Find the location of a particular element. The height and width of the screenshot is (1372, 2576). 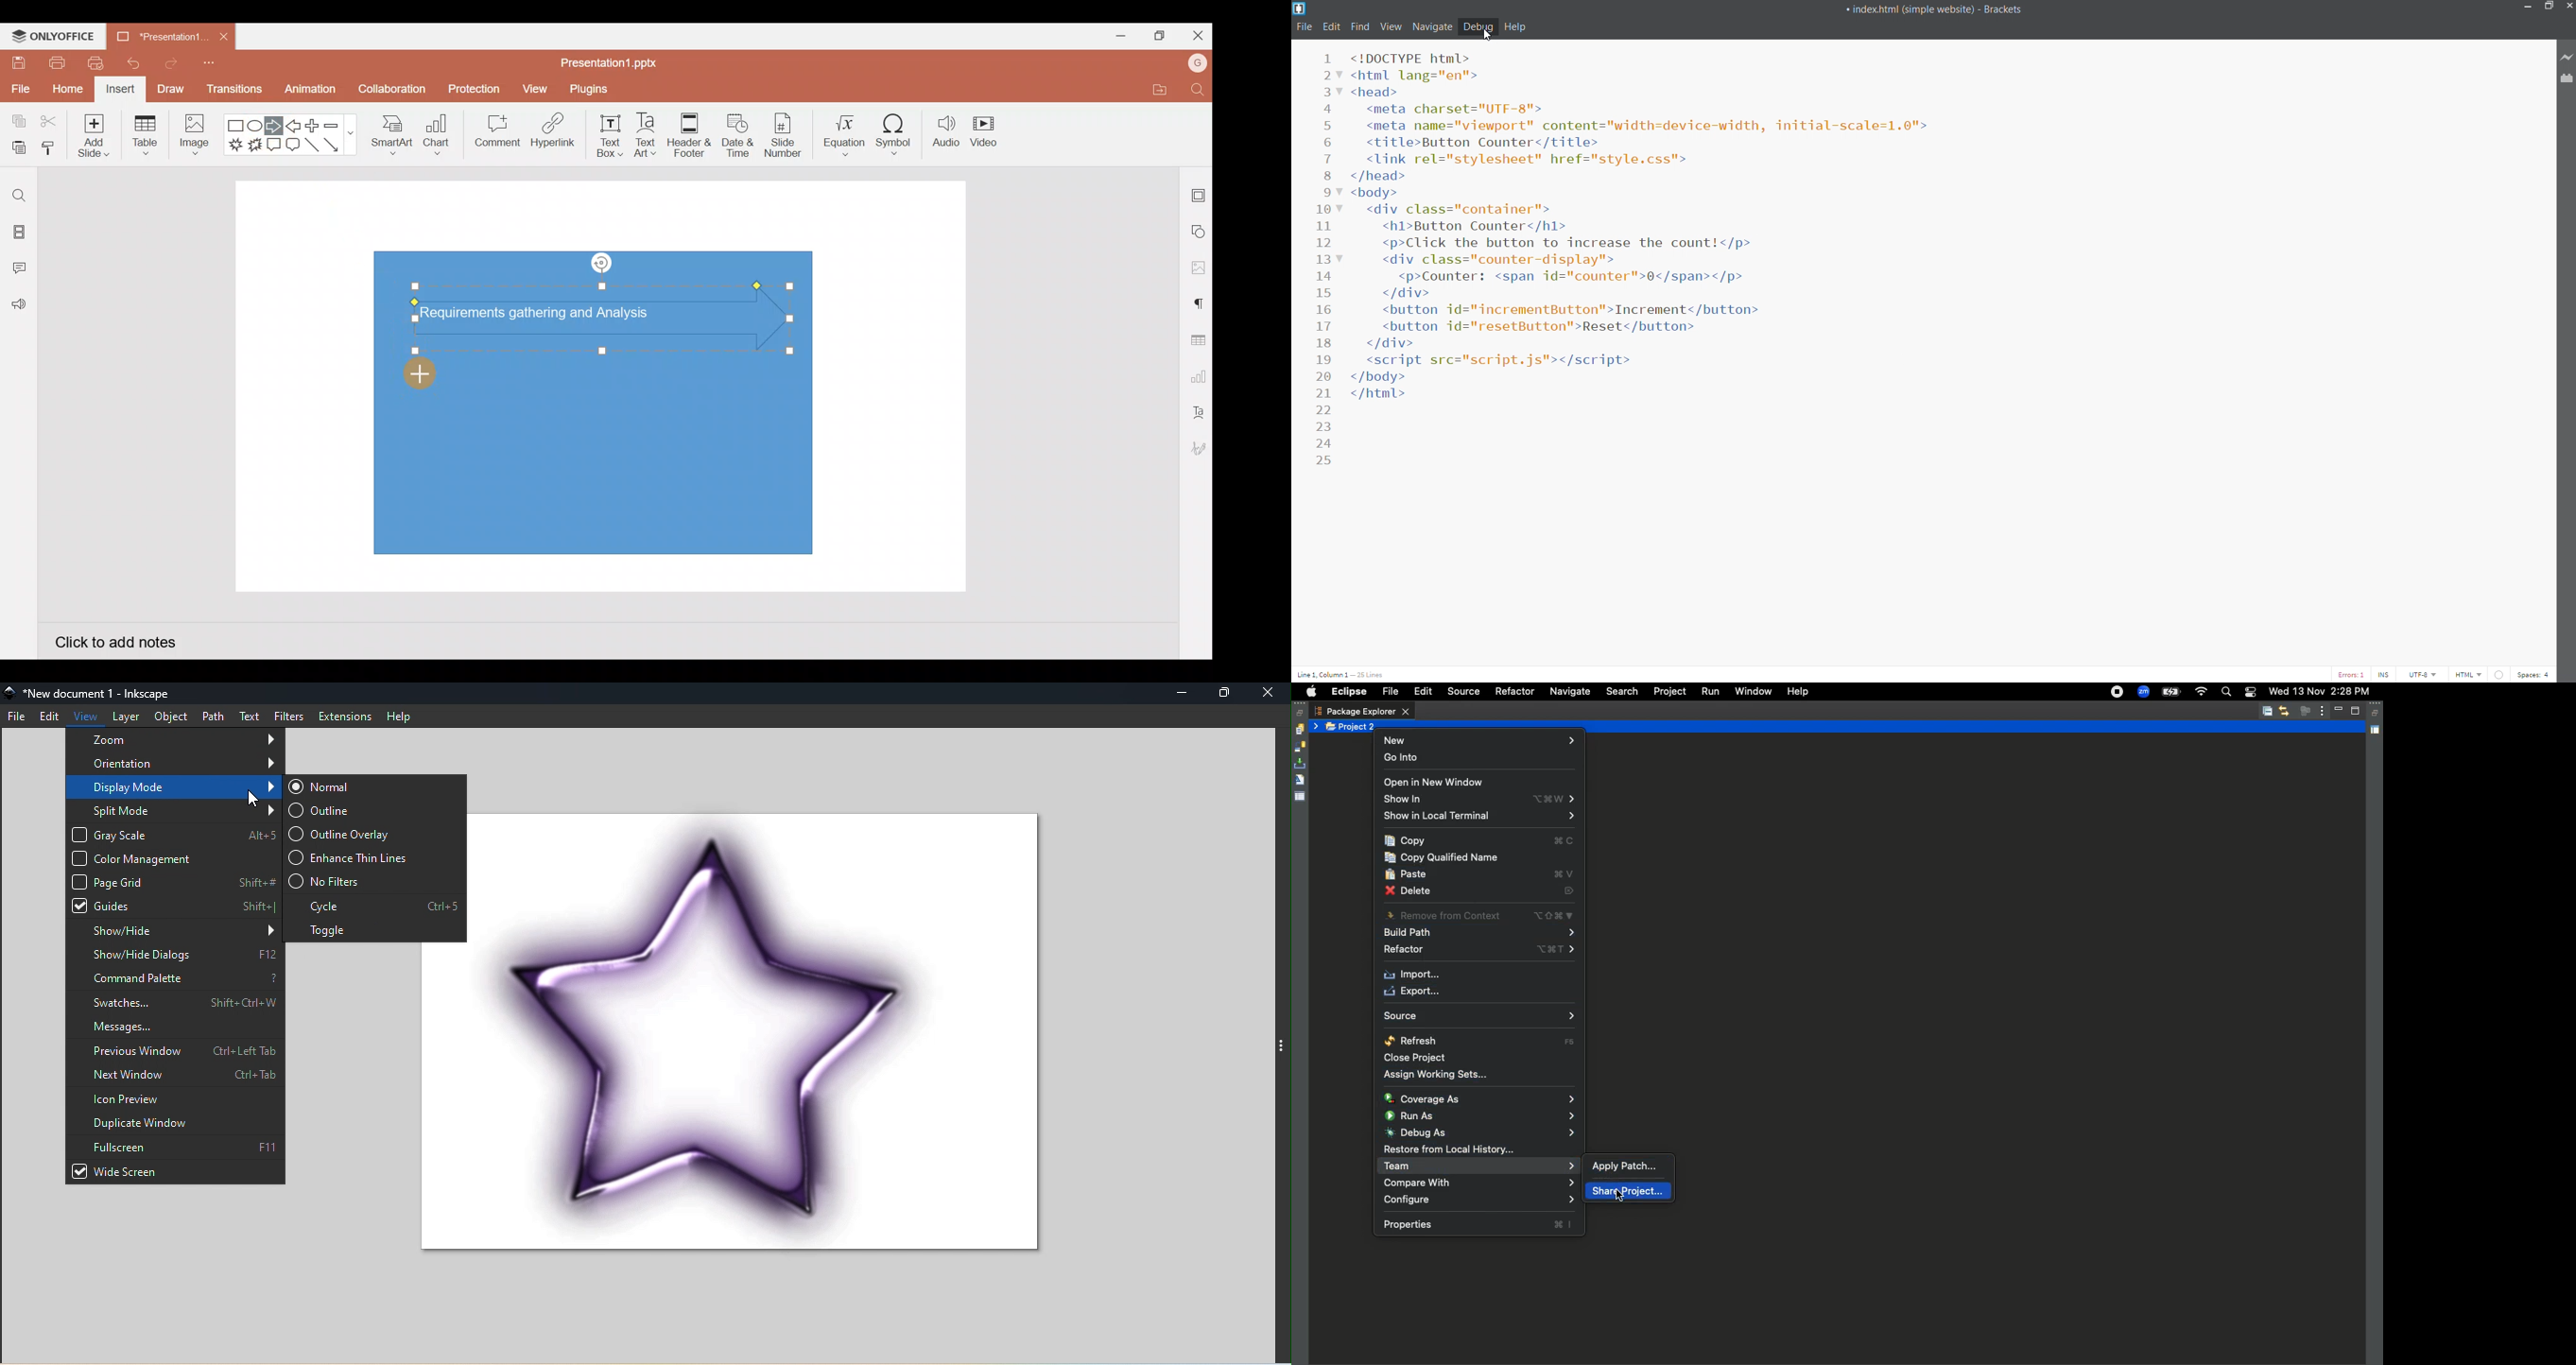

Gray scale is located at coordinates (174, 834).